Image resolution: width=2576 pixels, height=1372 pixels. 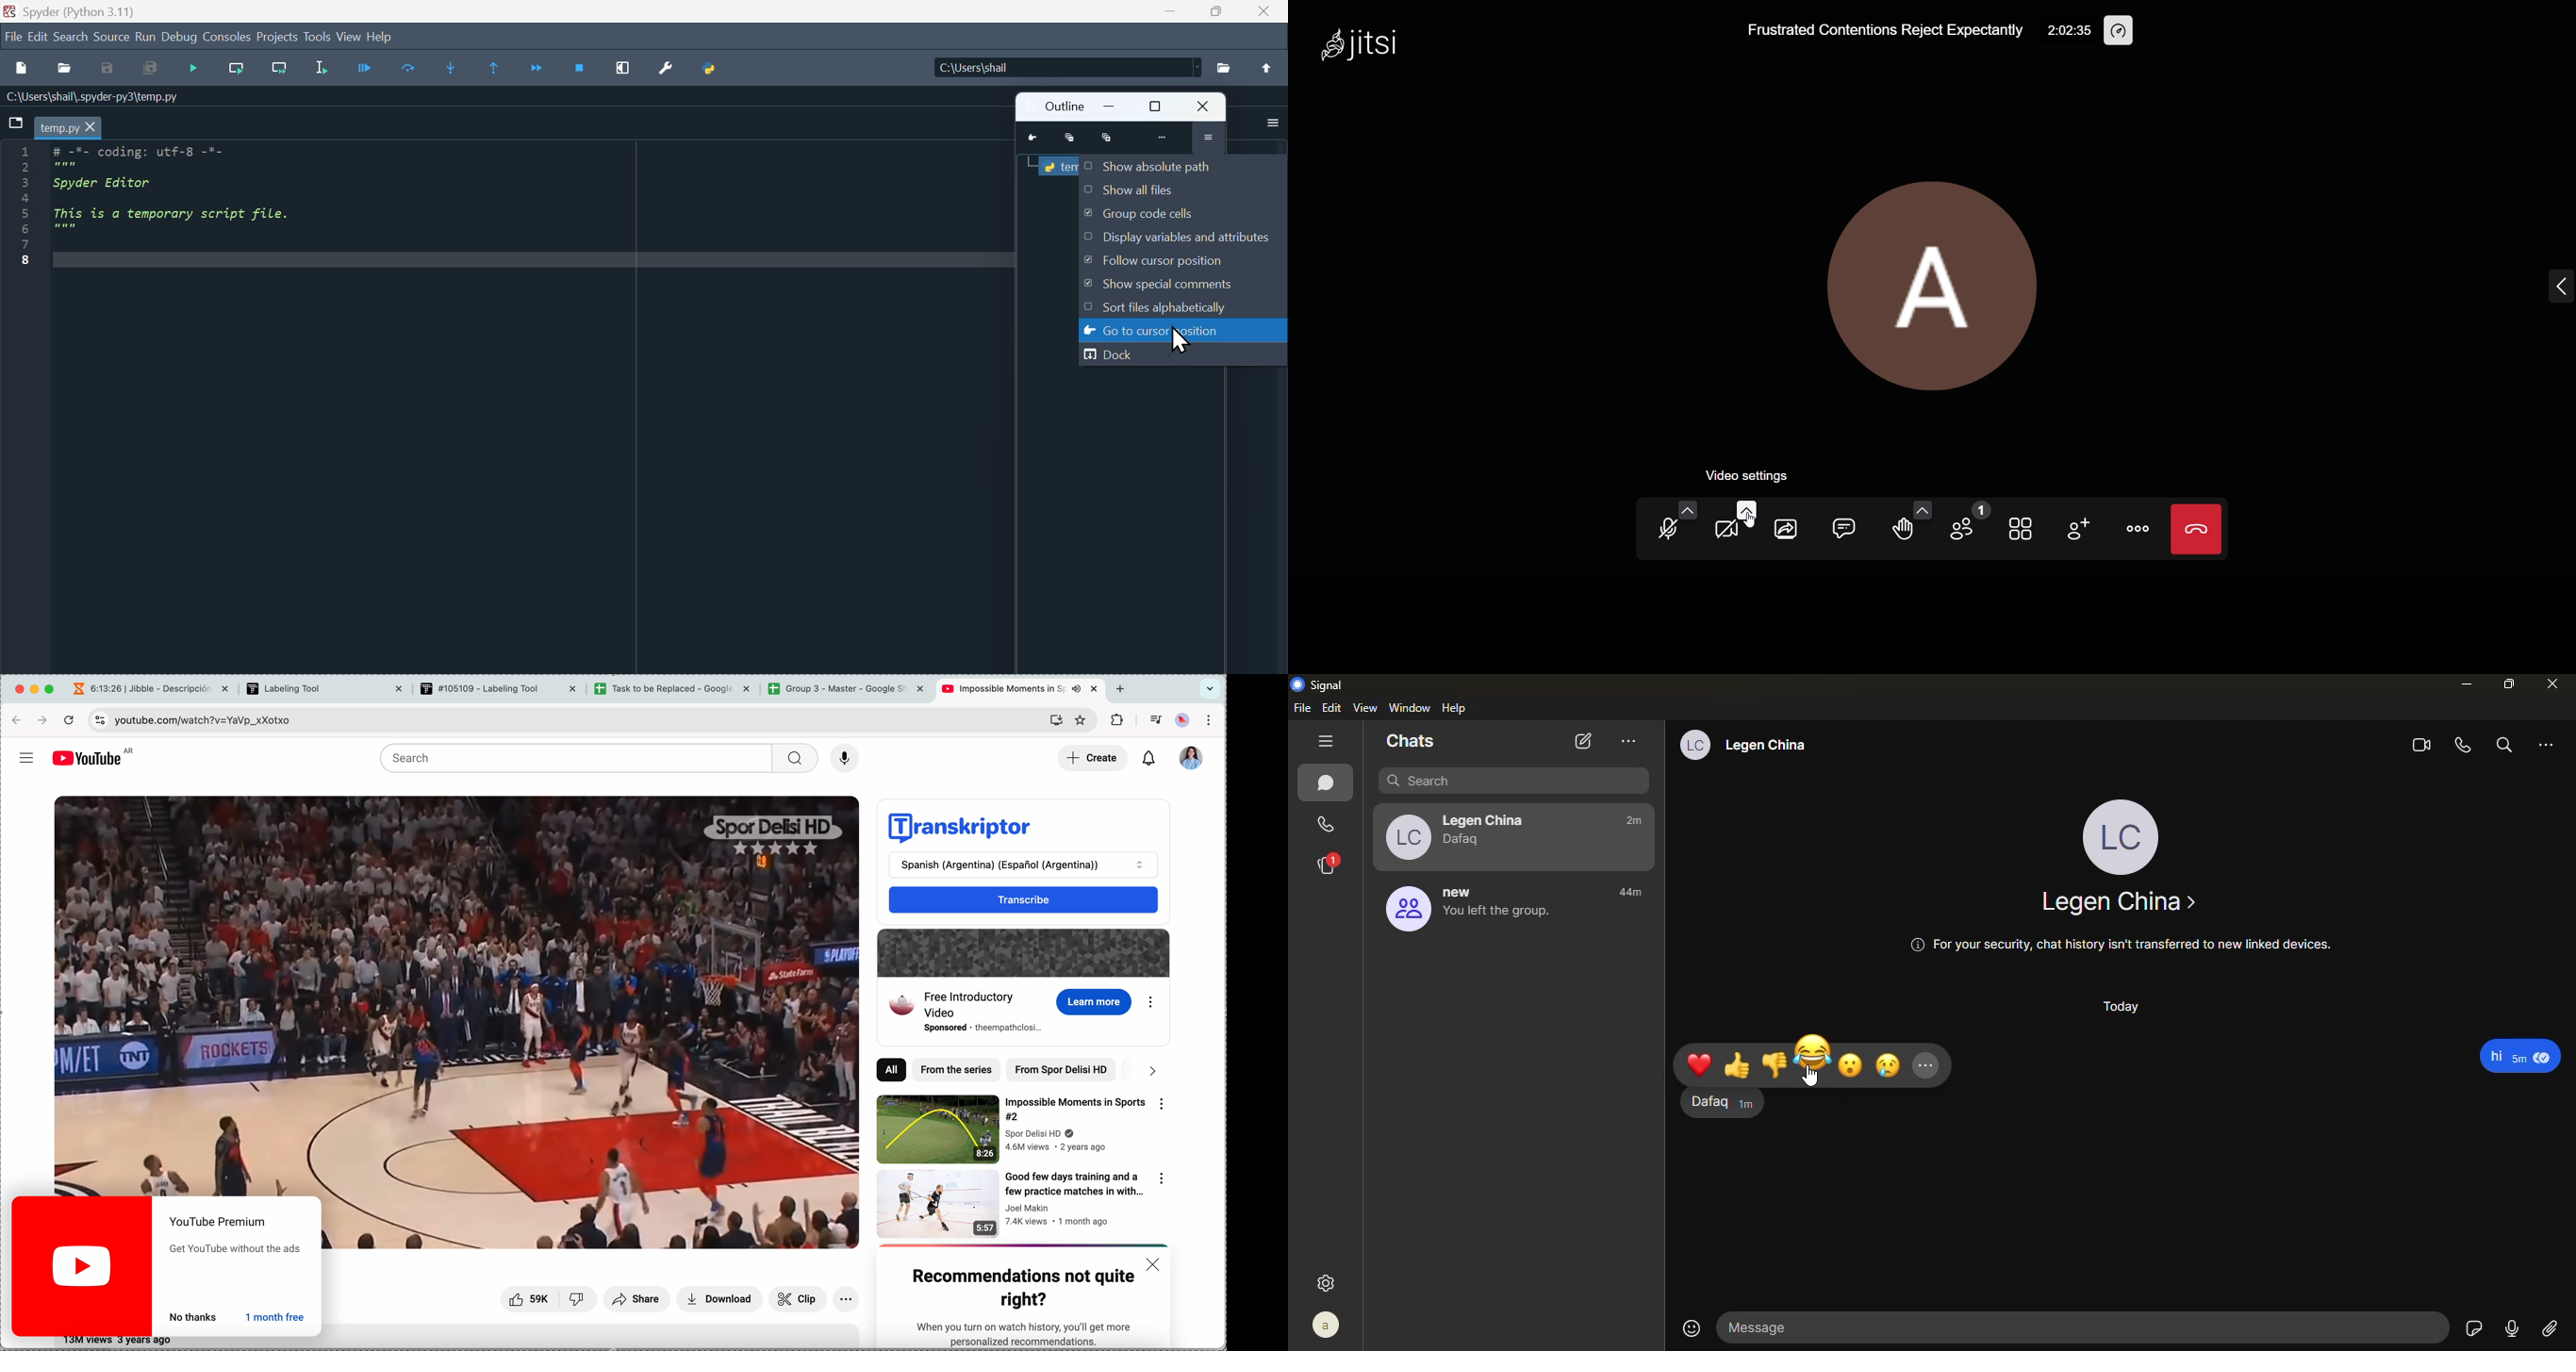 I want to click on chats, so click(x=1329, y=783).